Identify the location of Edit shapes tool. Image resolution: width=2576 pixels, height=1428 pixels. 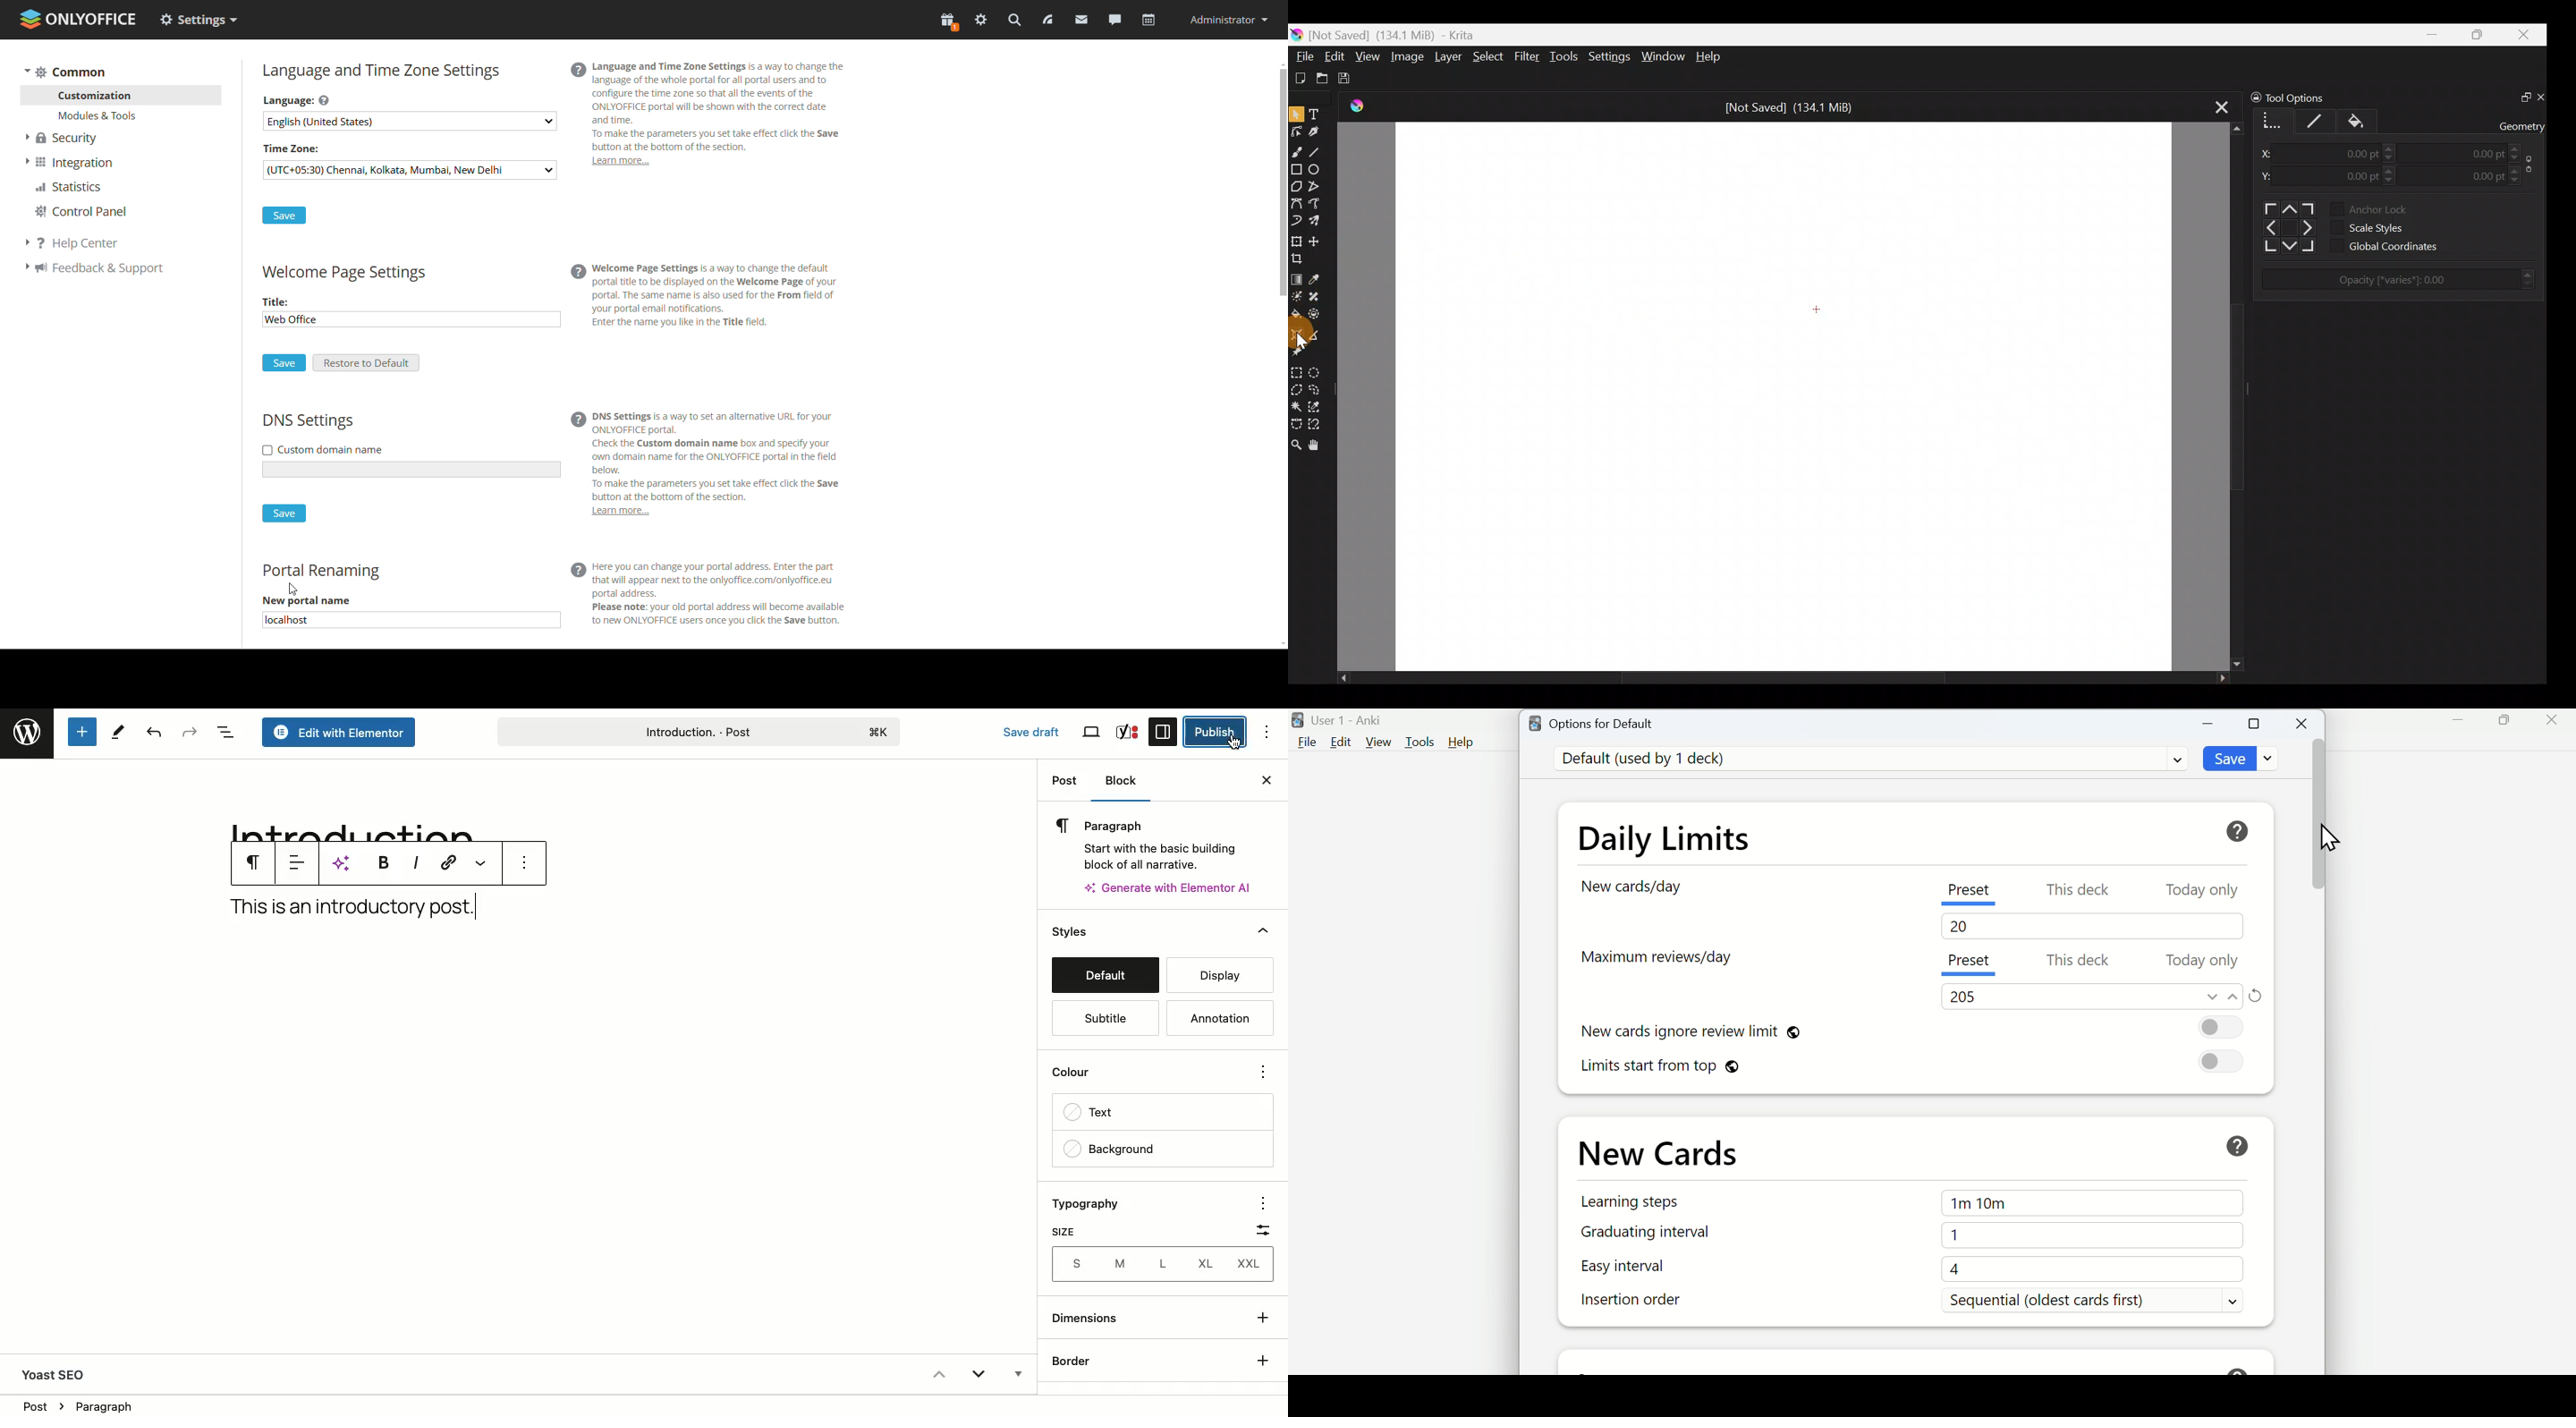
(1298, 129).